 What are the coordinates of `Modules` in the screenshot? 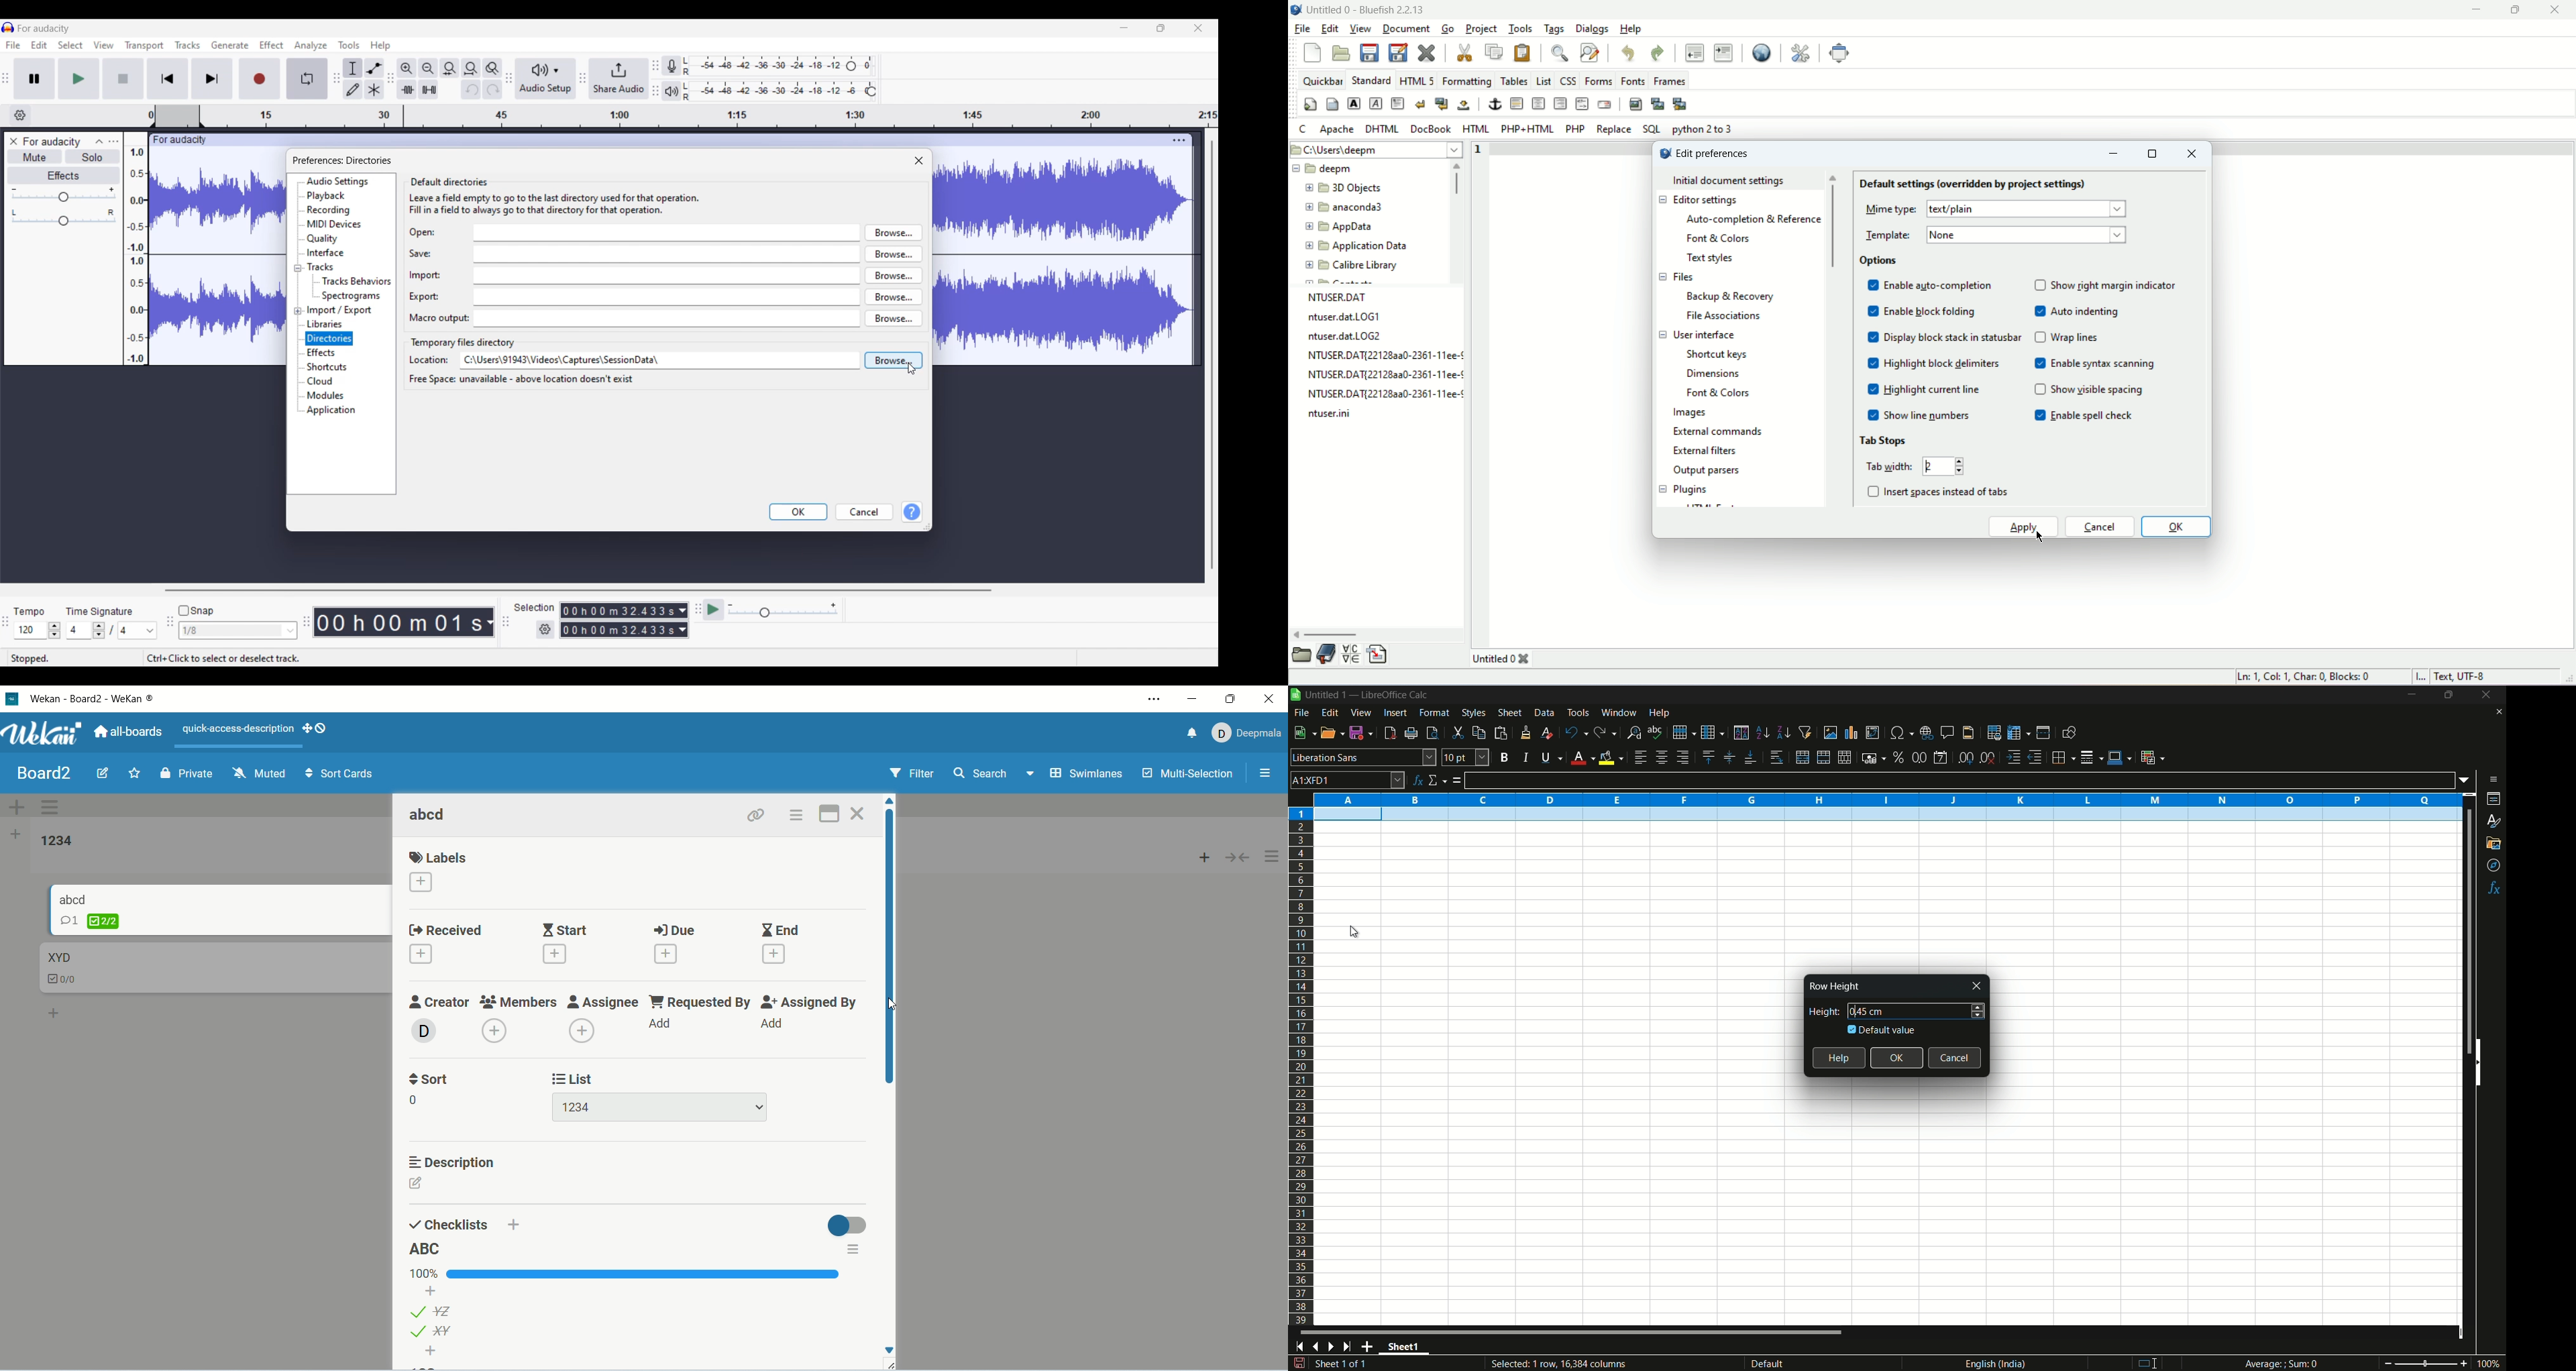 It's located at (326, 395).